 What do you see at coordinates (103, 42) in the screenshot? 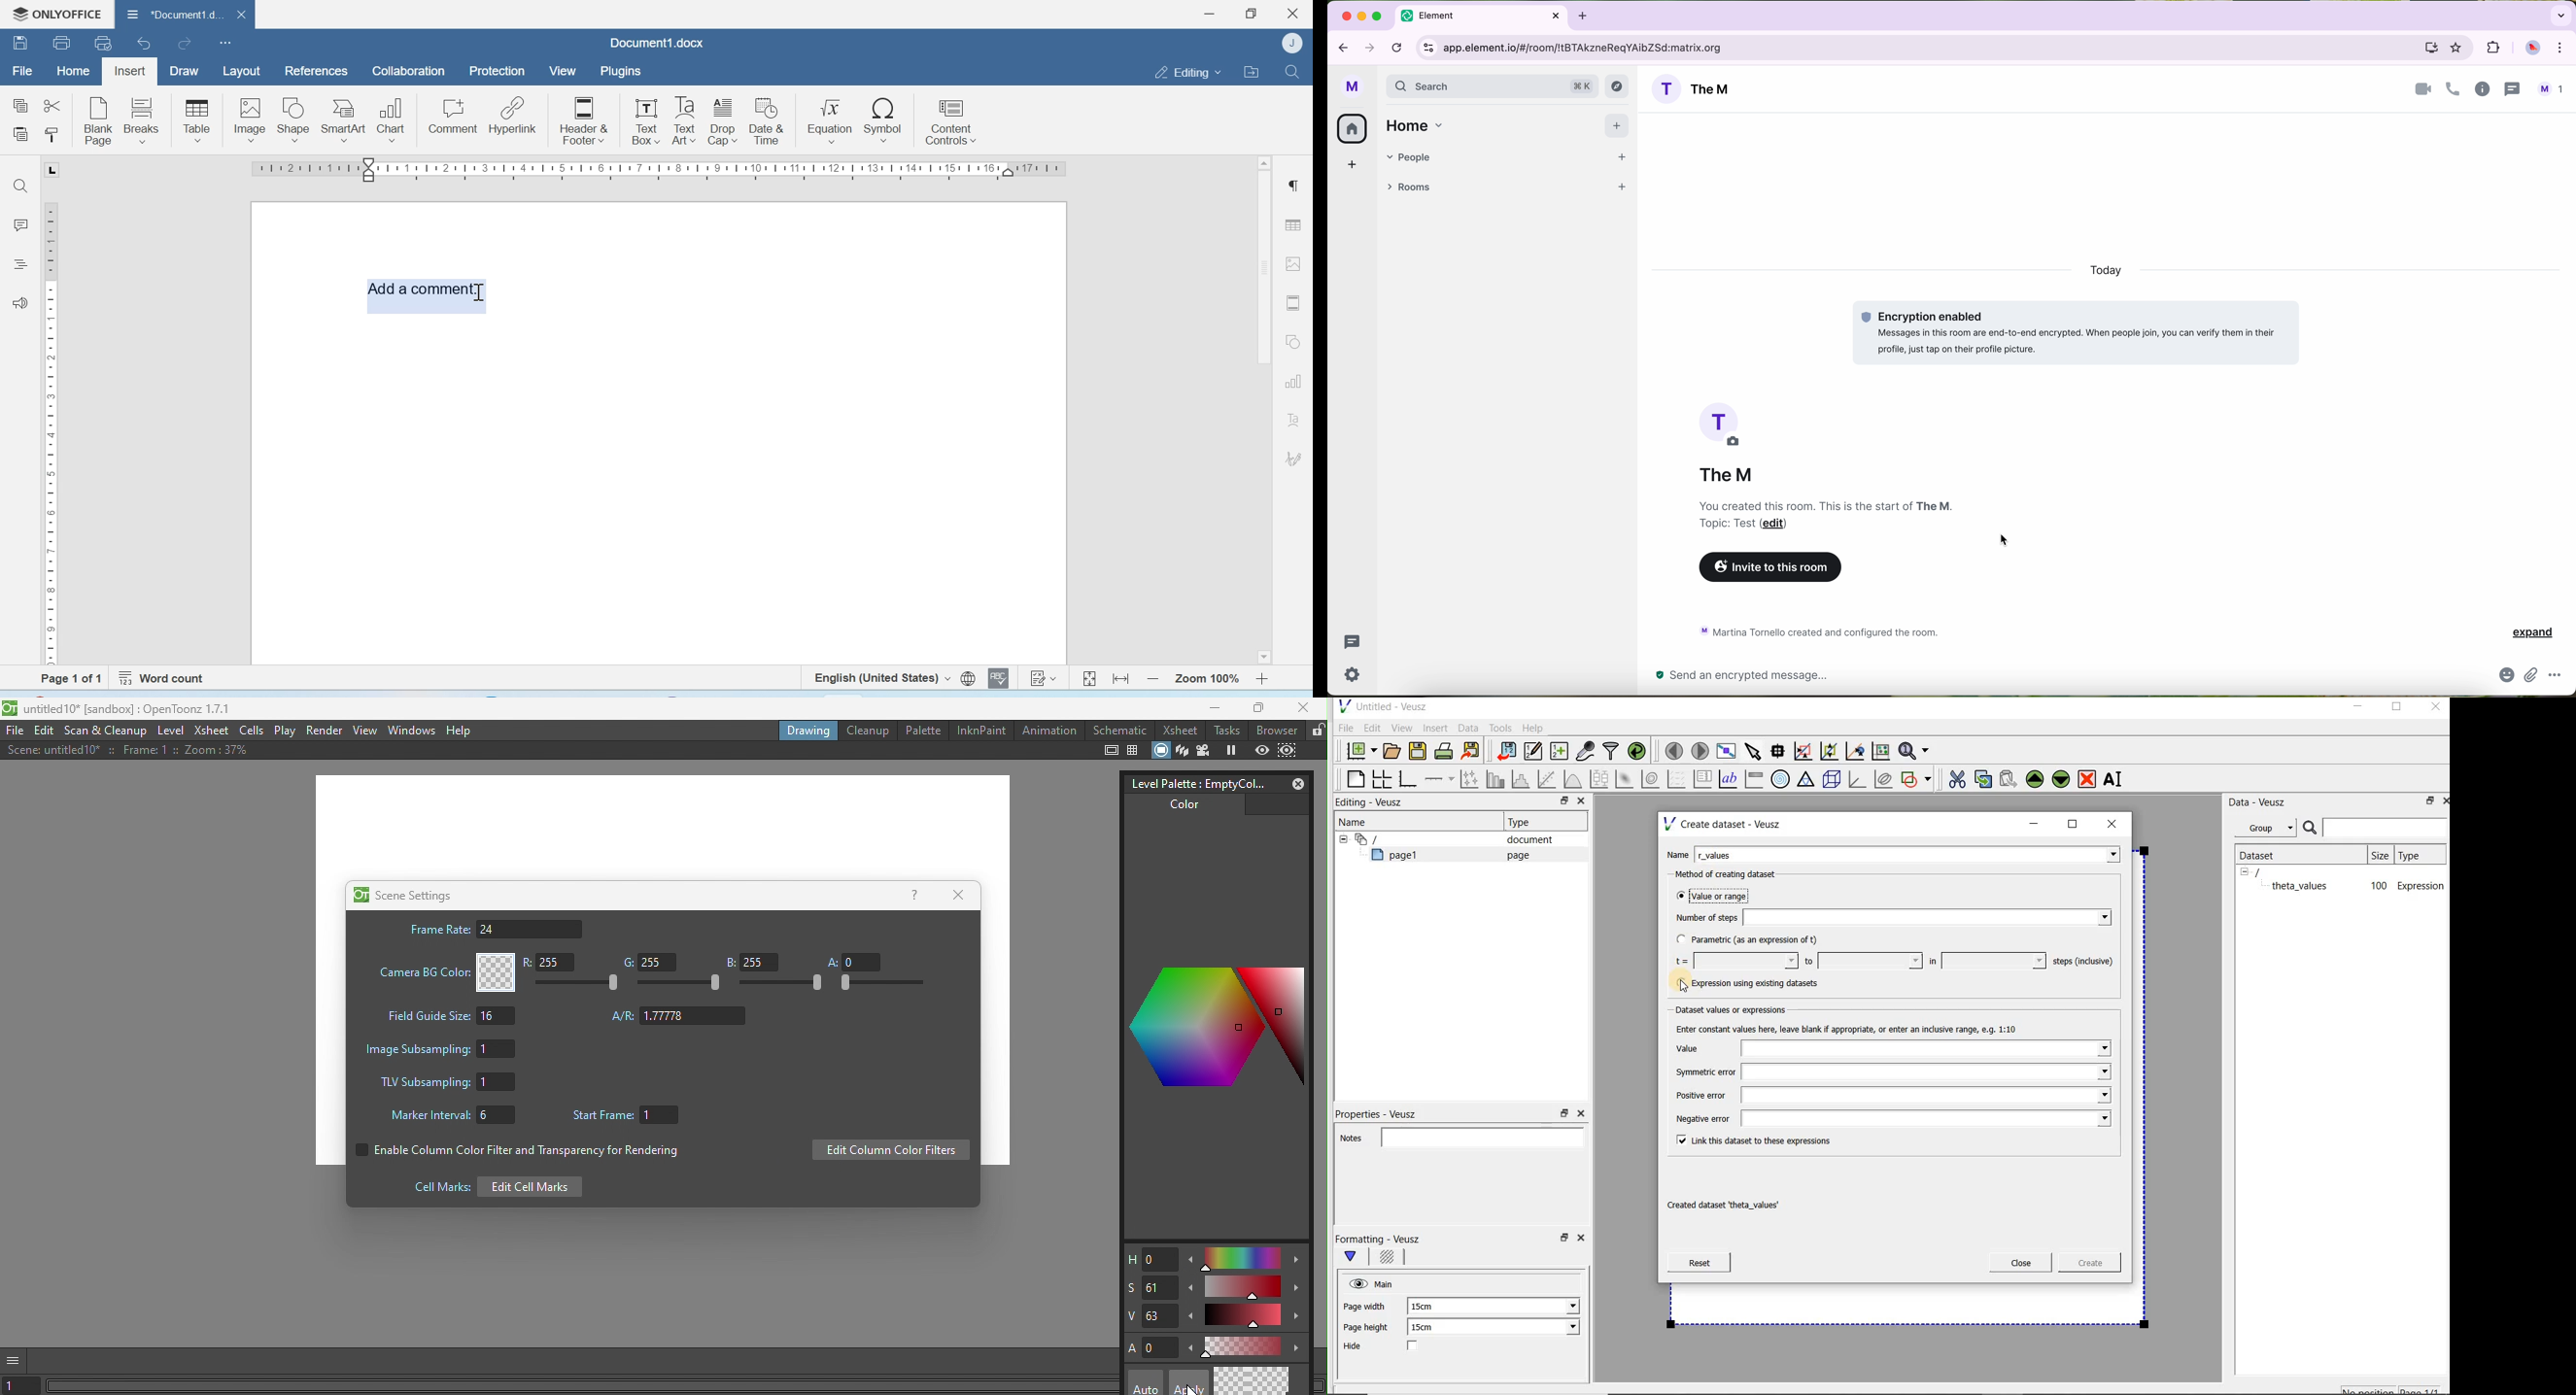
I see `Quick print` at bounding box center [103, 42].